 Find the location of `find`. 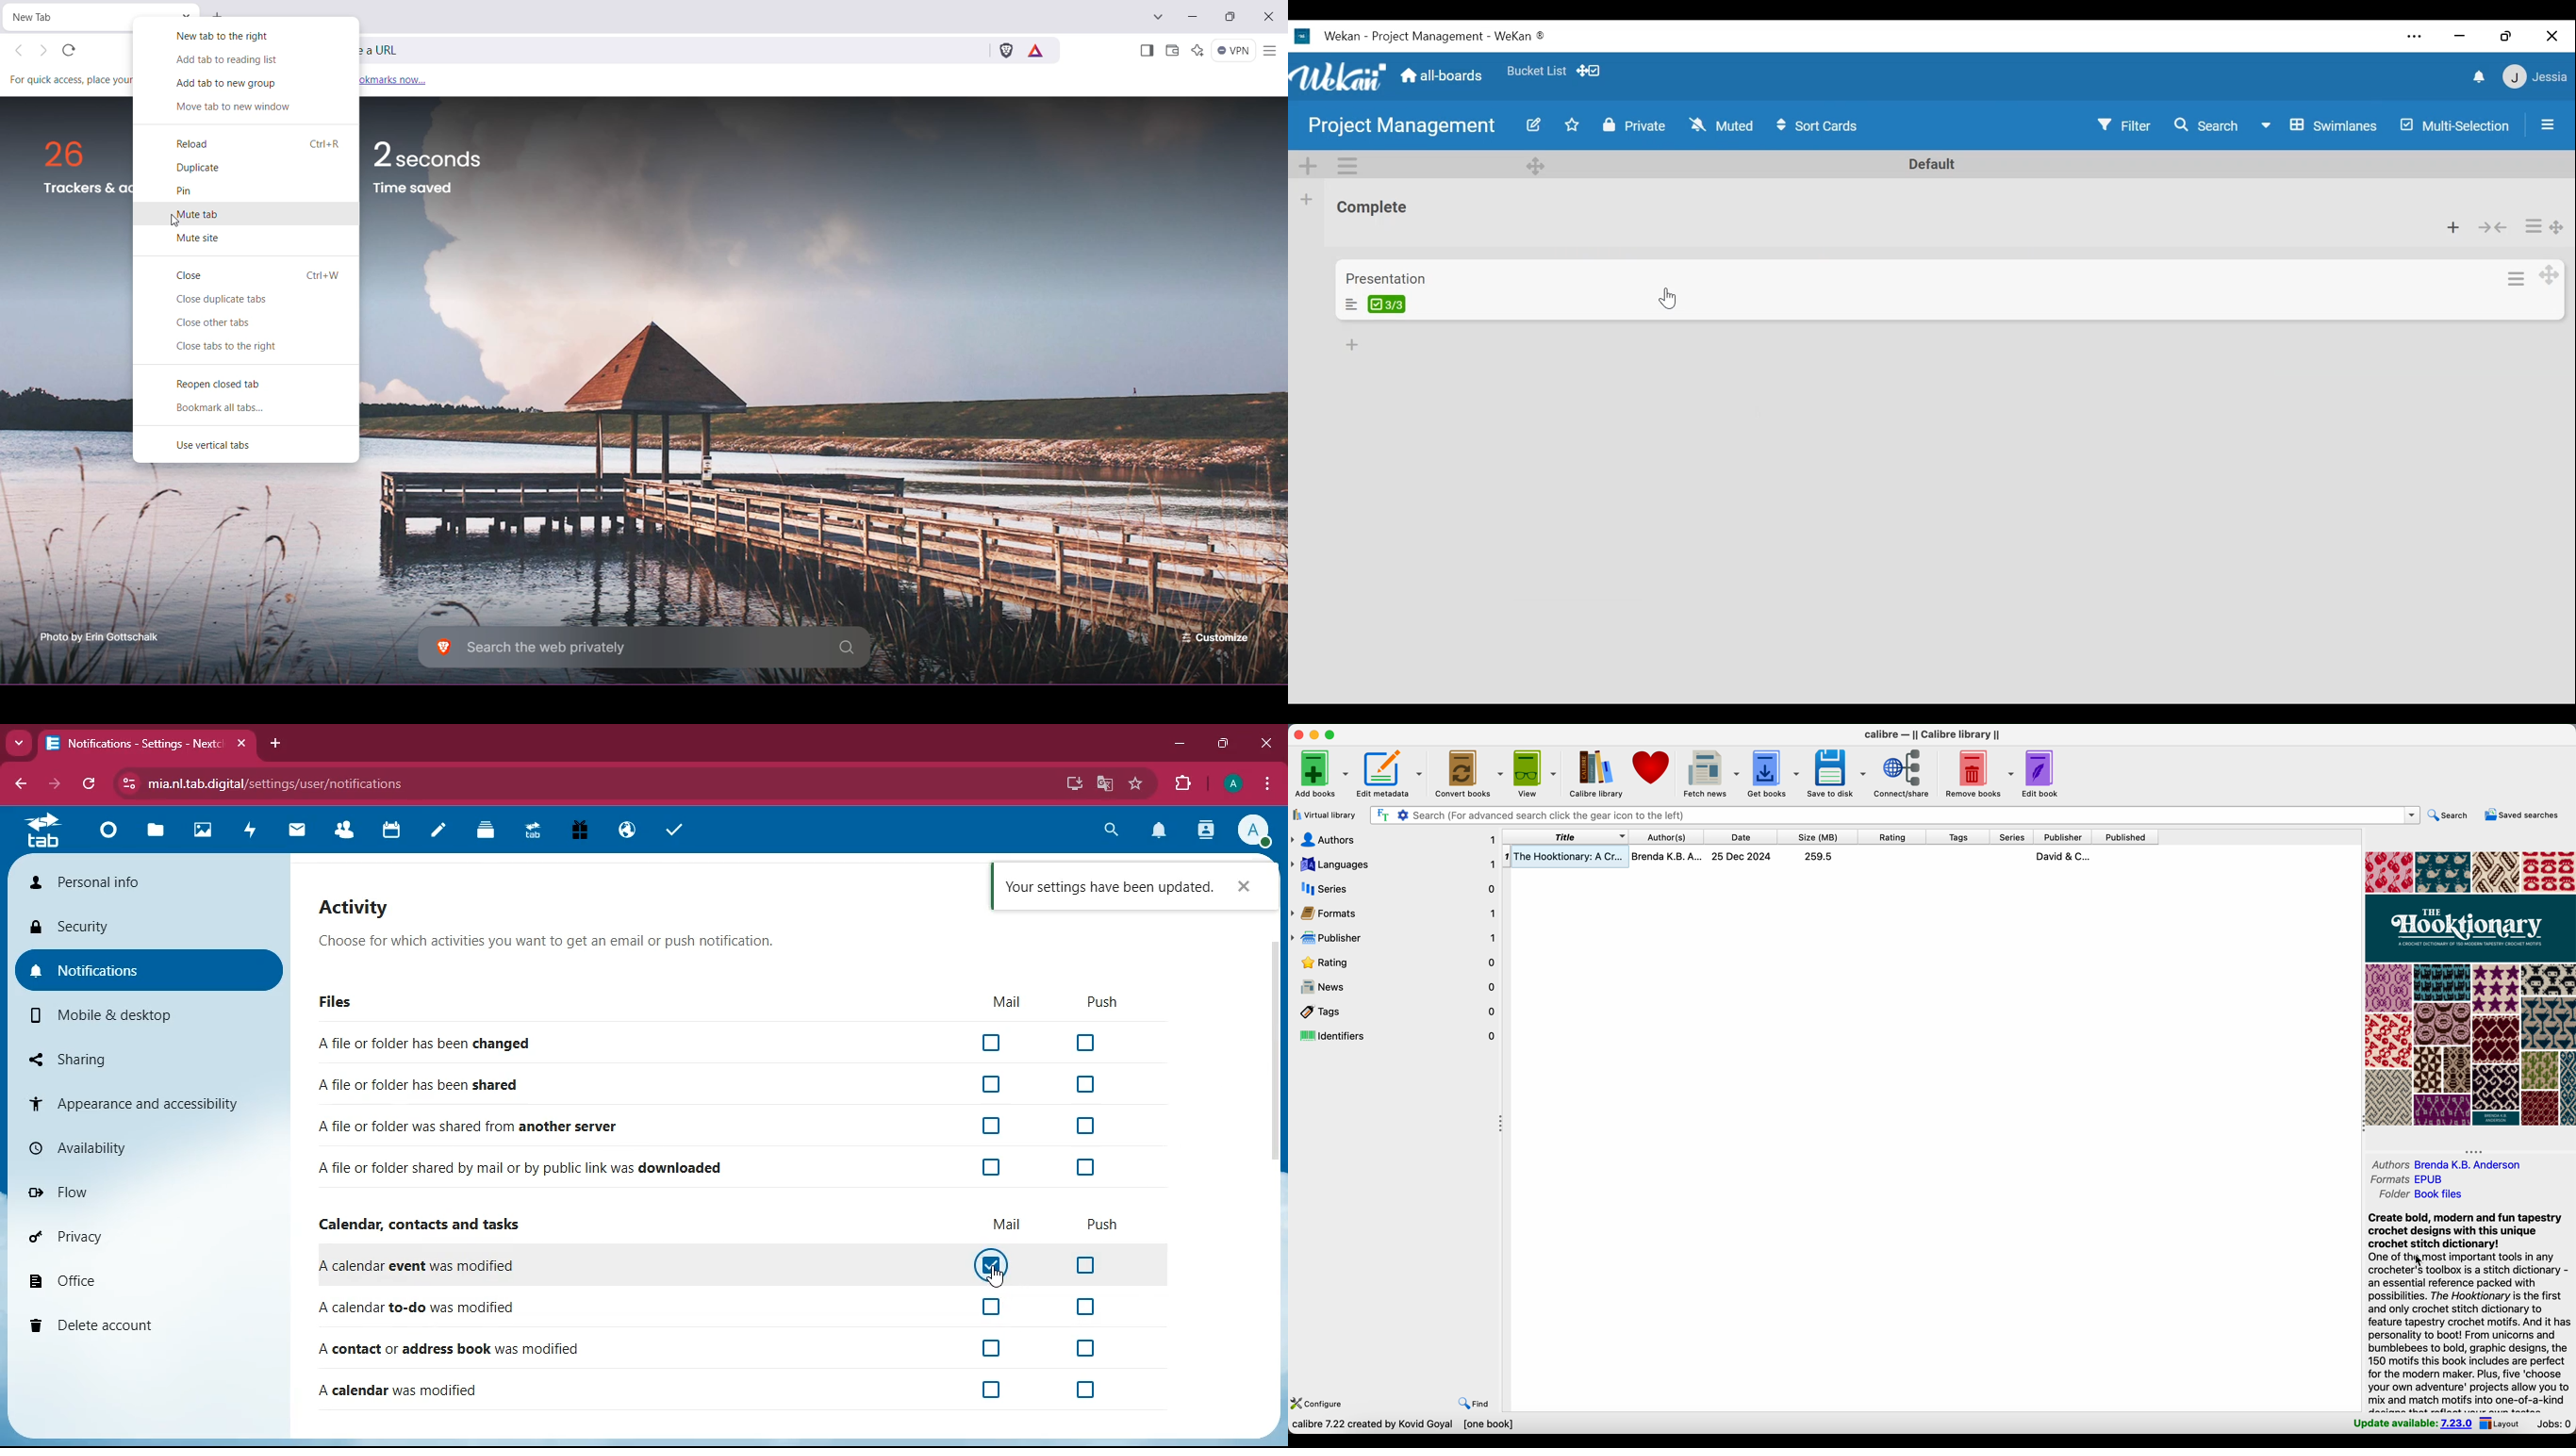

find is located at coordinates (1473, 1405).